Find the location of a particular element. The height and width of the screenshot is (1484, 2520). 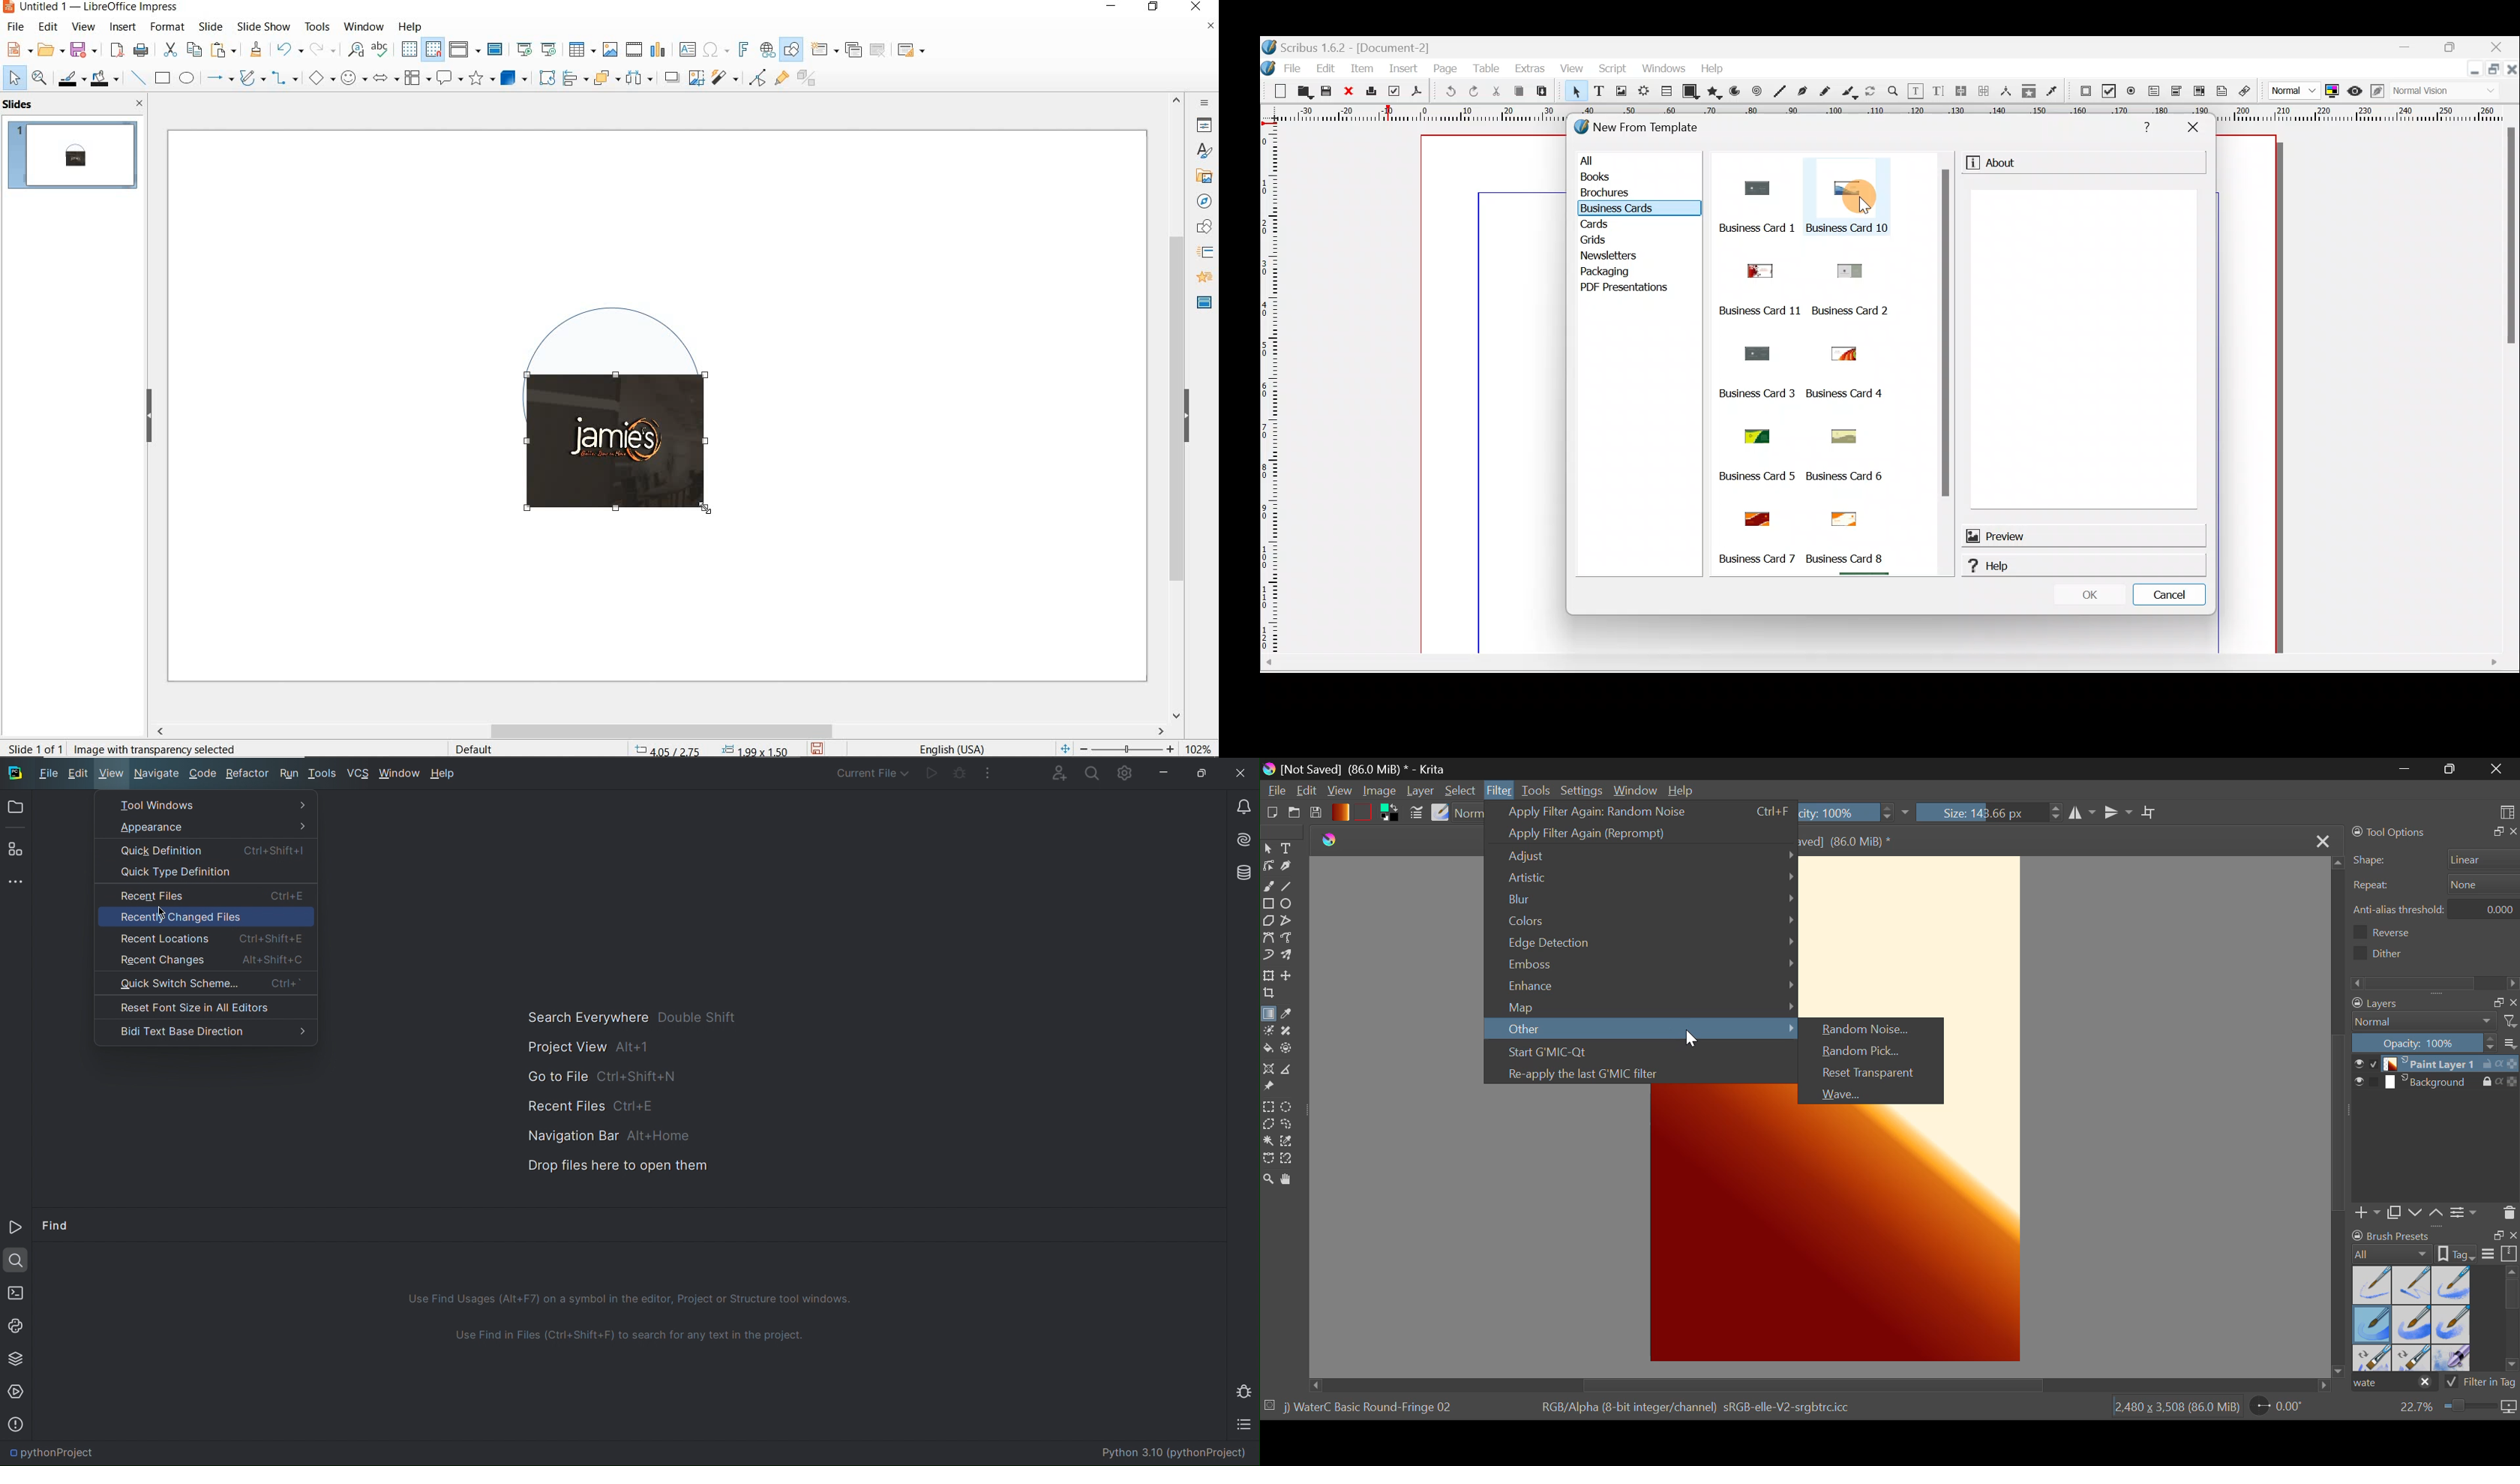

Image is located at coordinates (1382, 793).